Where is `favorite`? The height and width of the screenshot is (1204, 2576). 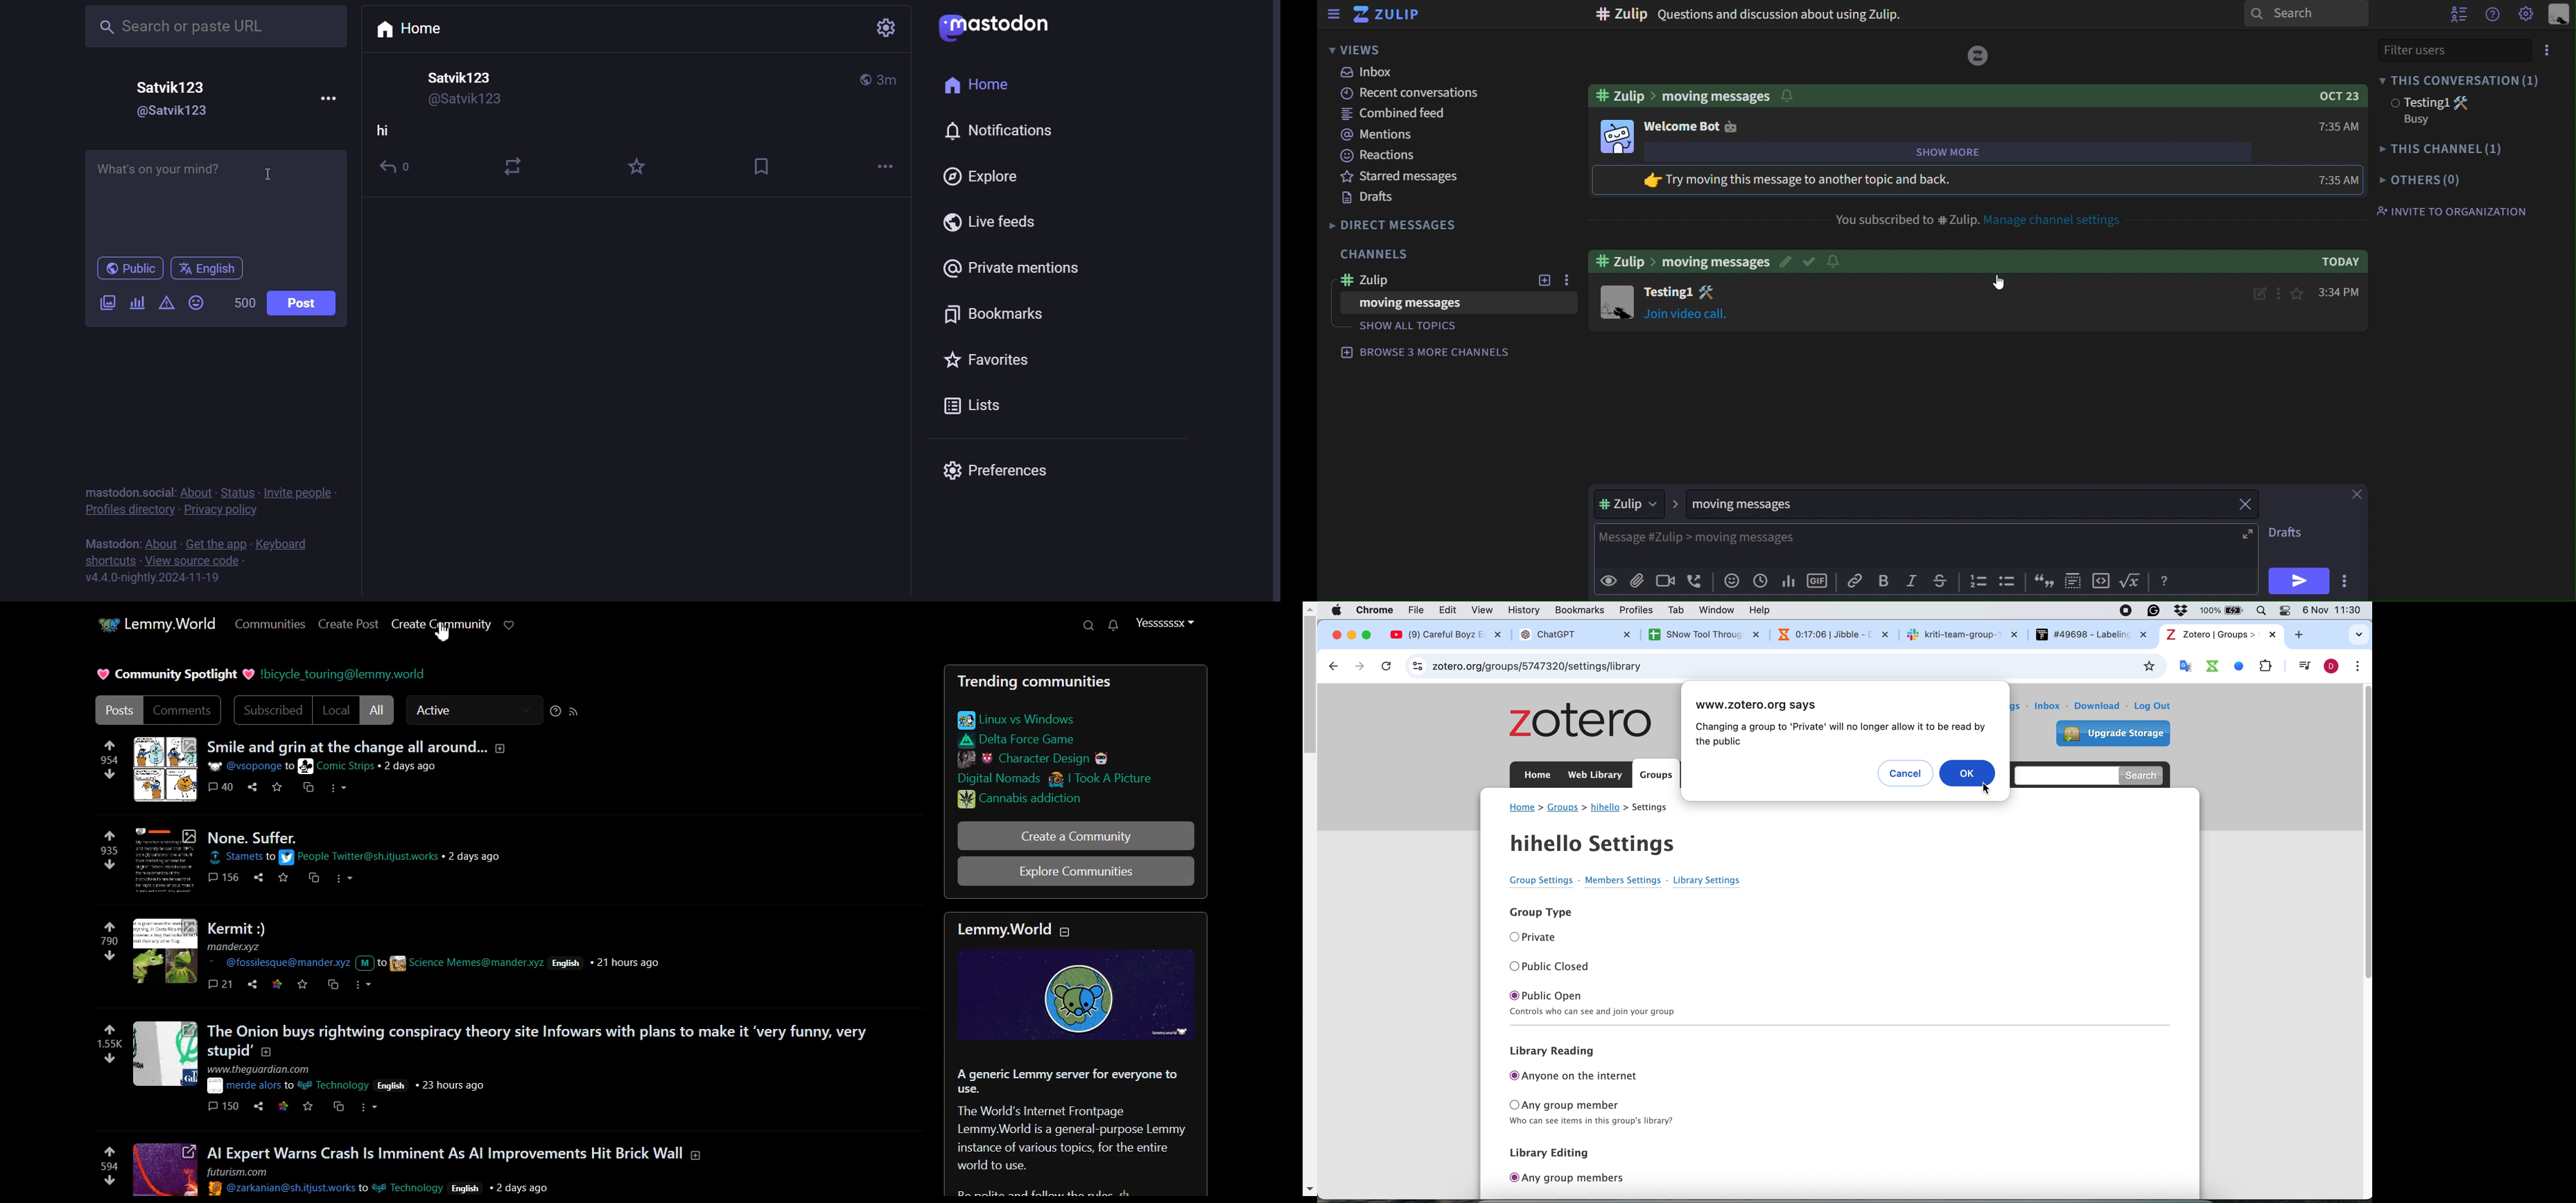
favorite is located at coordinates (637, 168).